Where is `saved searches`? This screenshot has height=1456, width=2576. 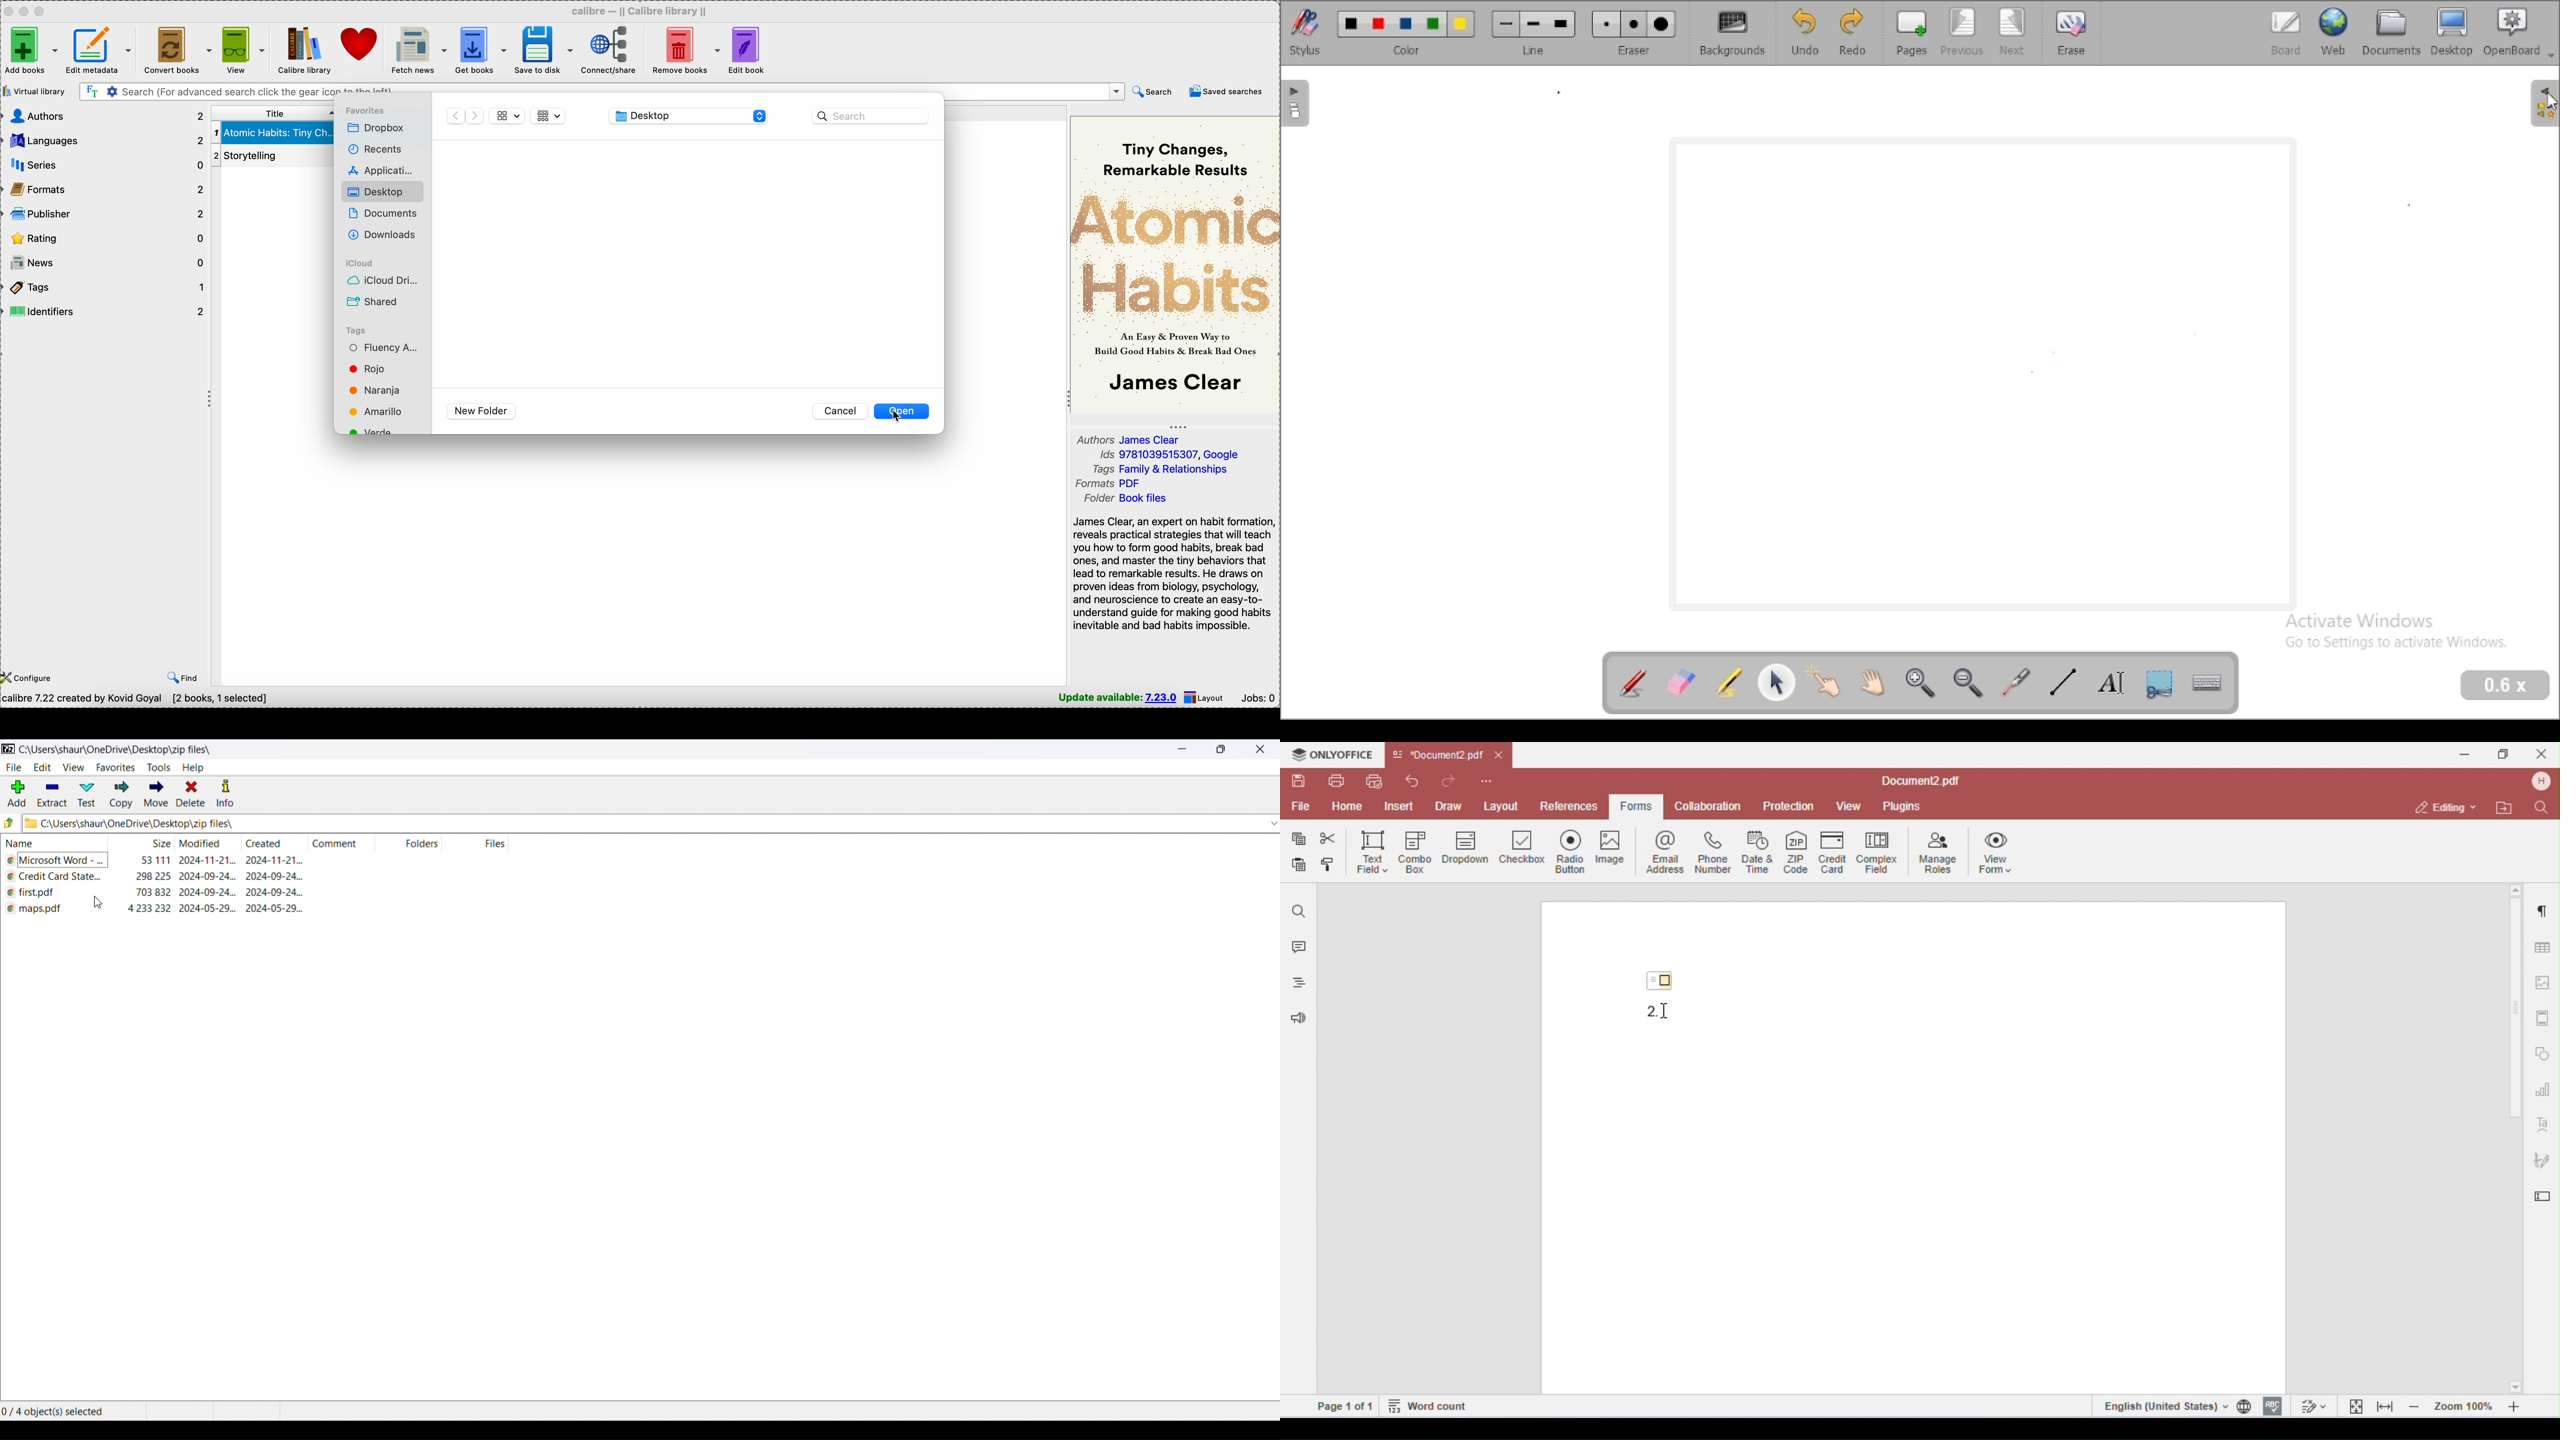 saved searches is located at coordinates (1226, 90).